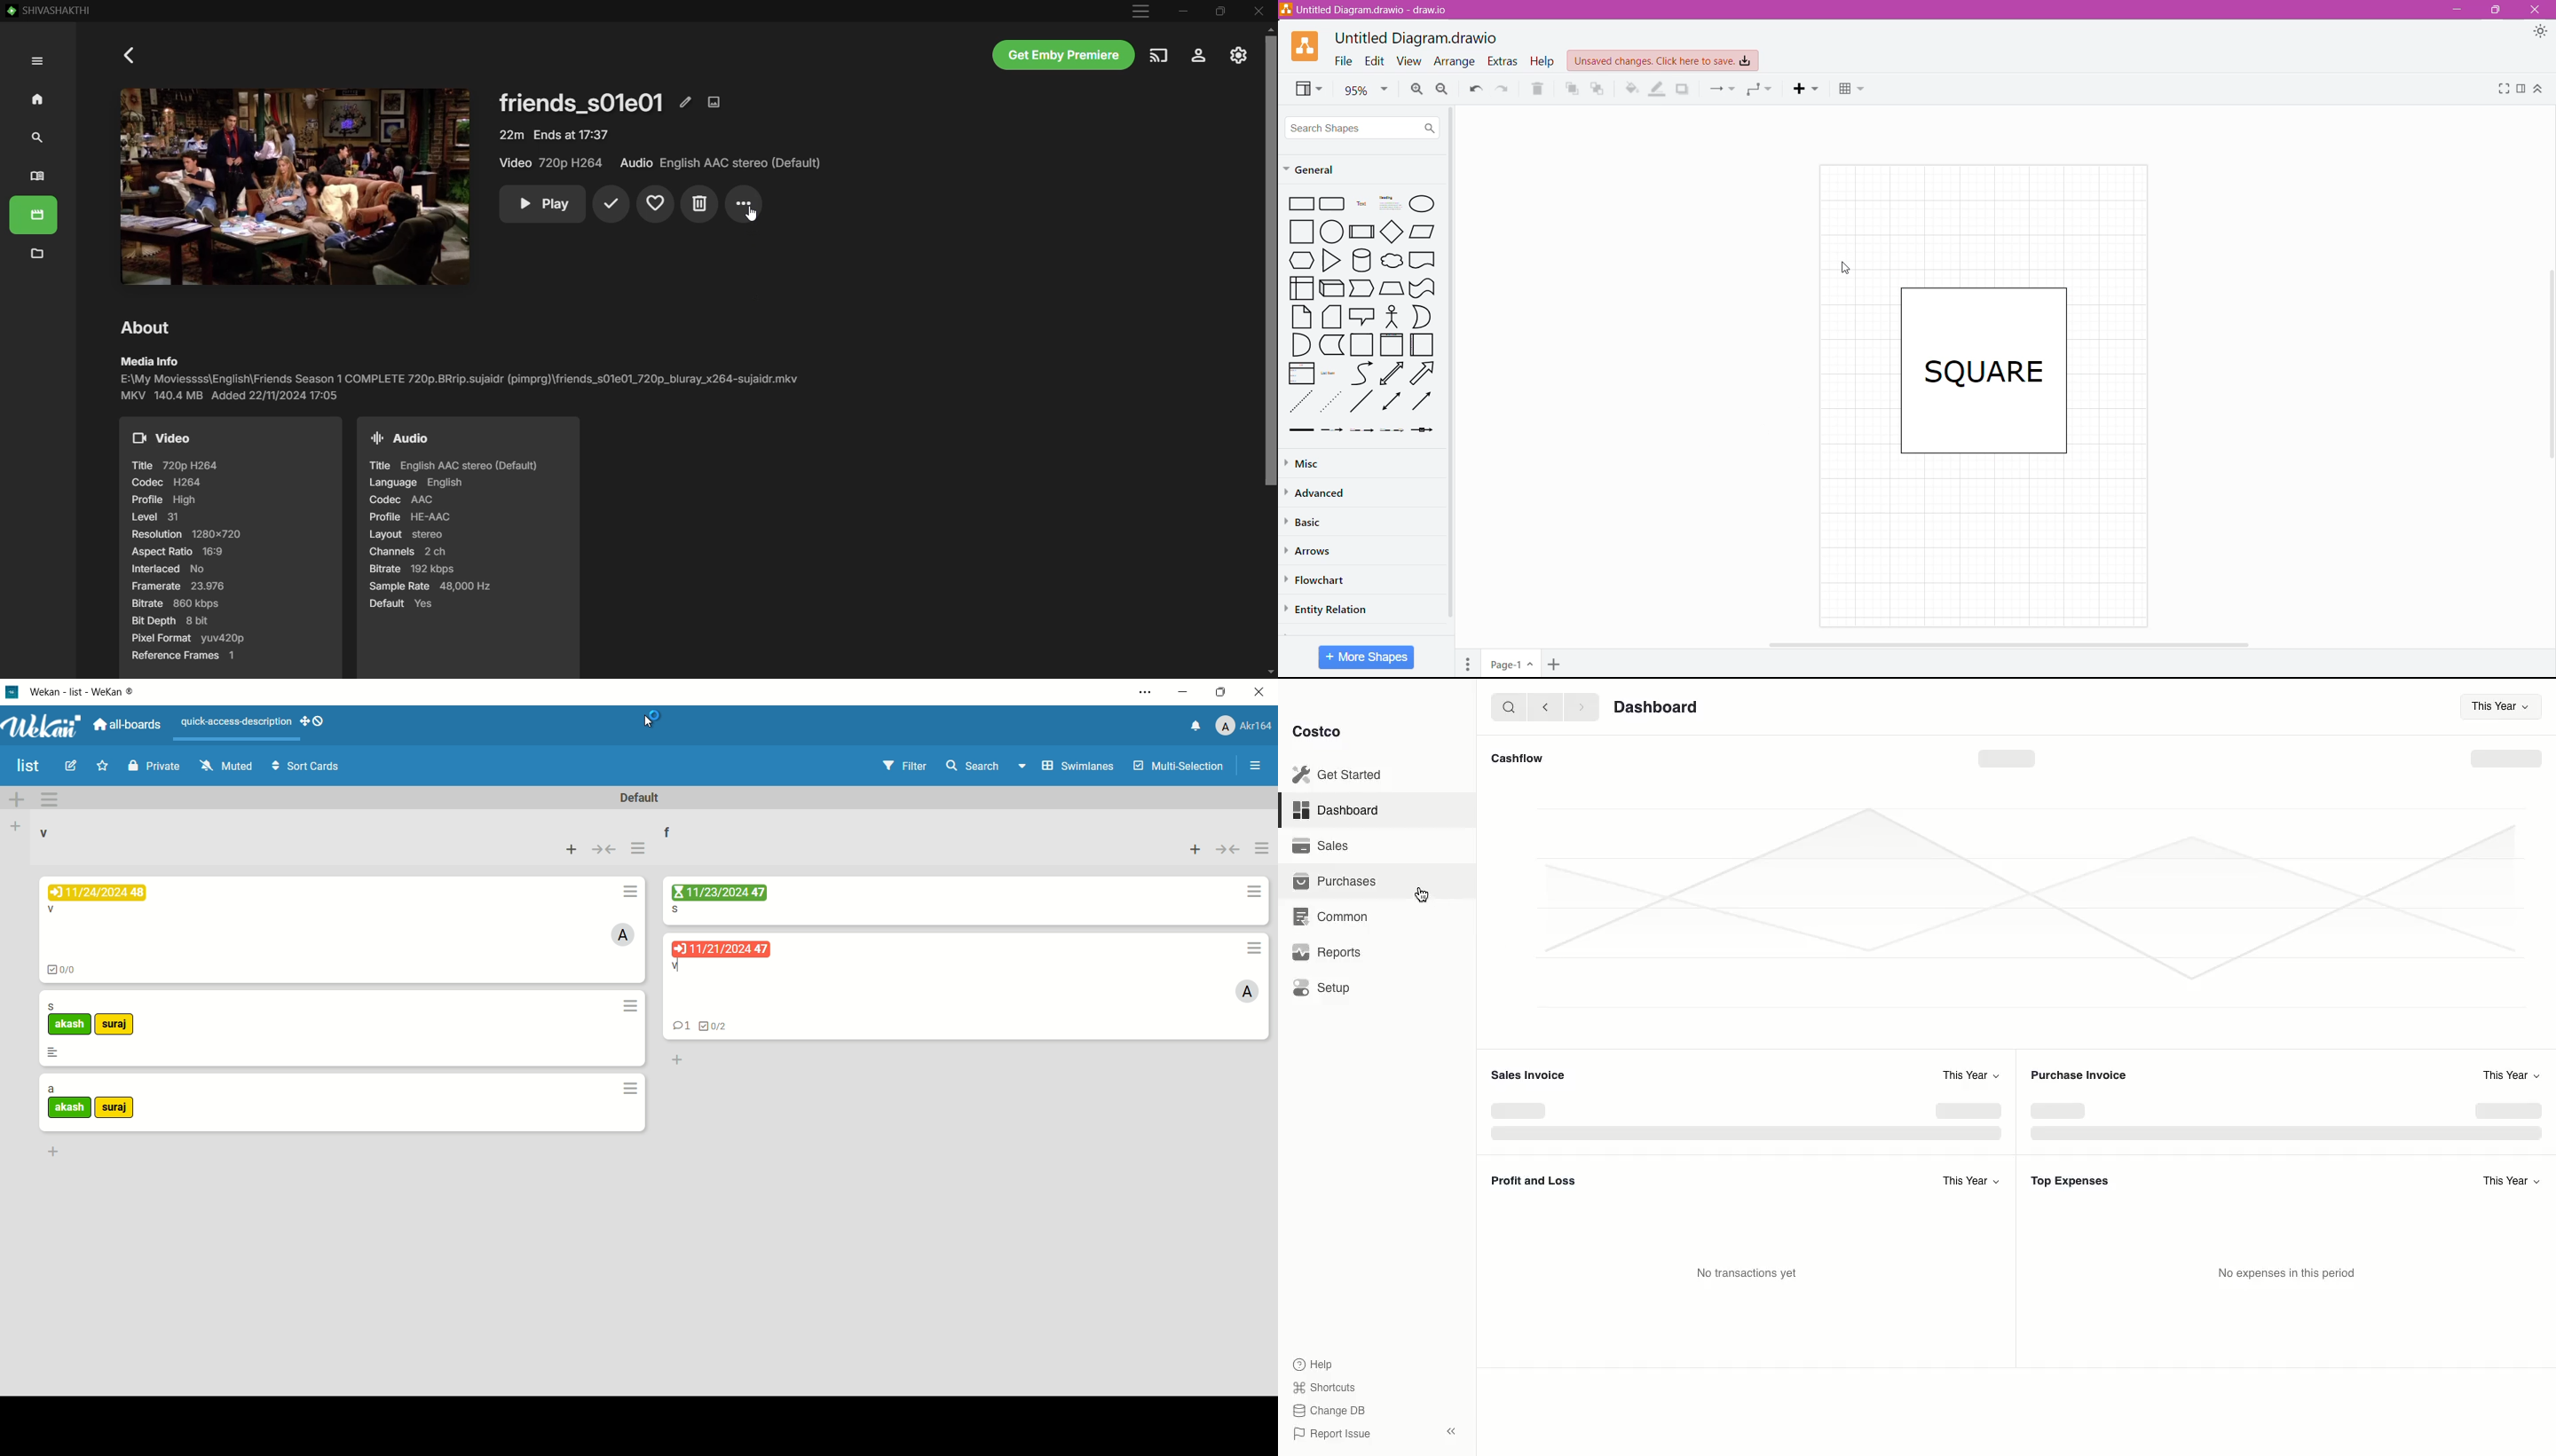 This screenshot has width=2576, height=1456. I want to click on checklist, so click(714, 1025).